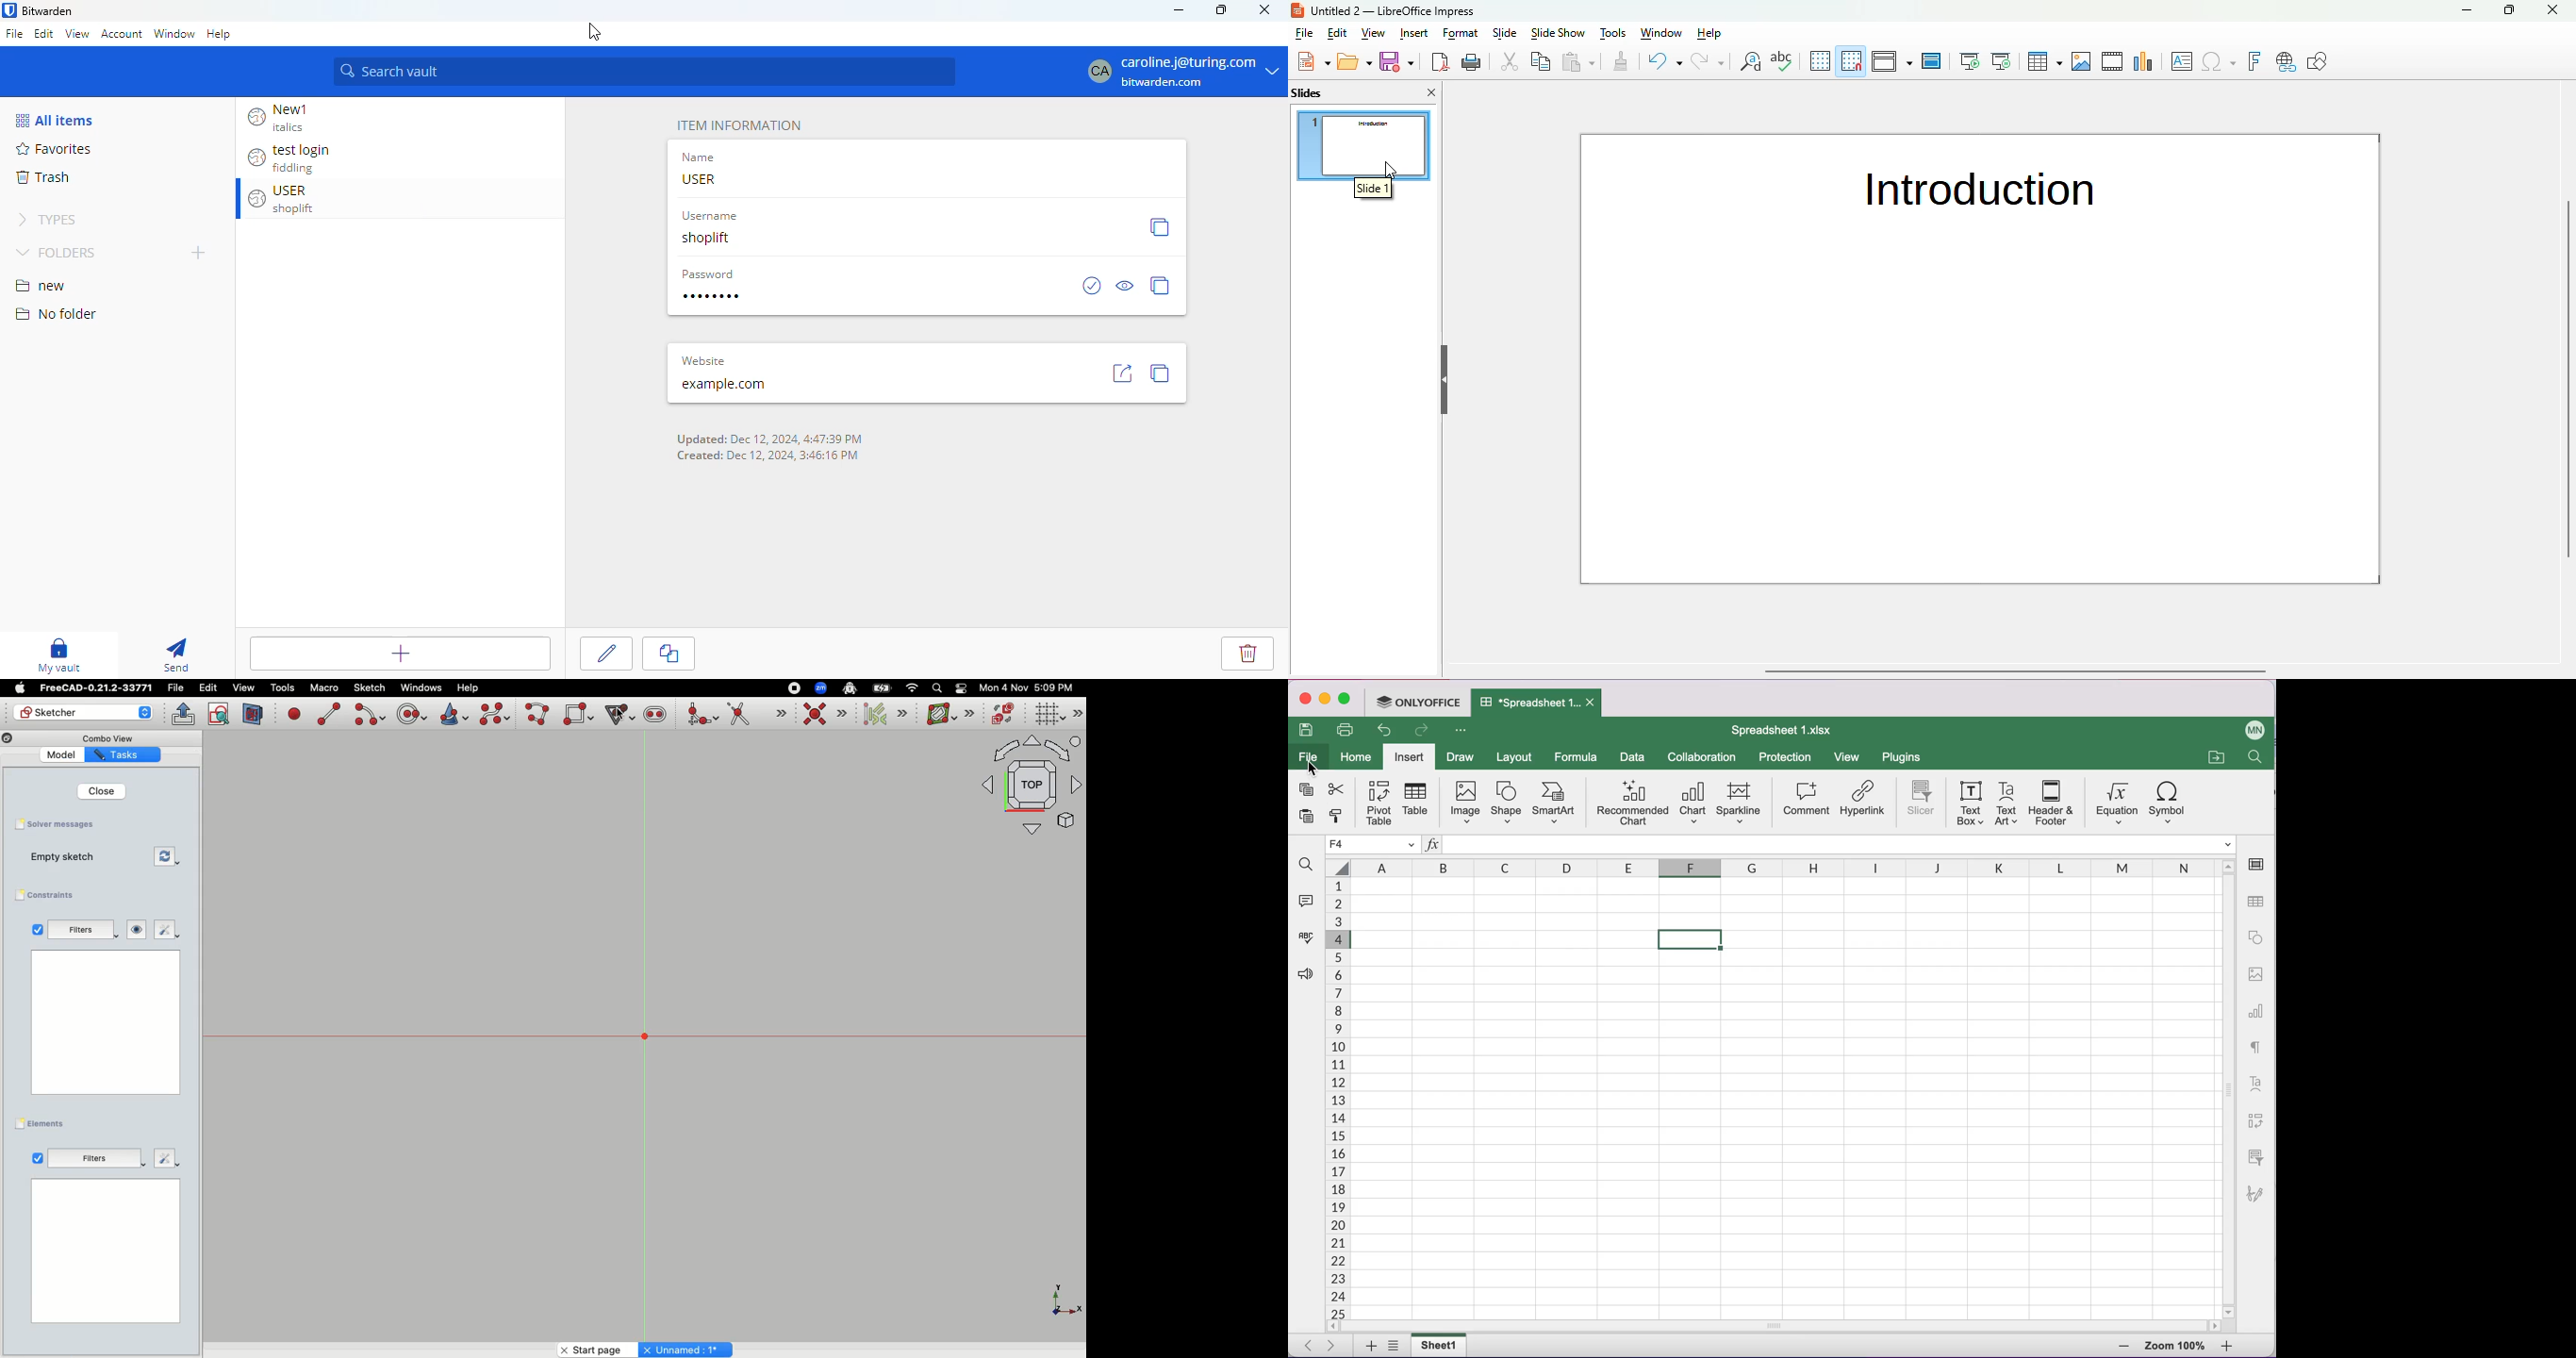 Image resolution: width=2576 pixels, height=1372 pixels. Describe the element at coordinates (1848, 757) in the screenshot. I see `view` at that location.